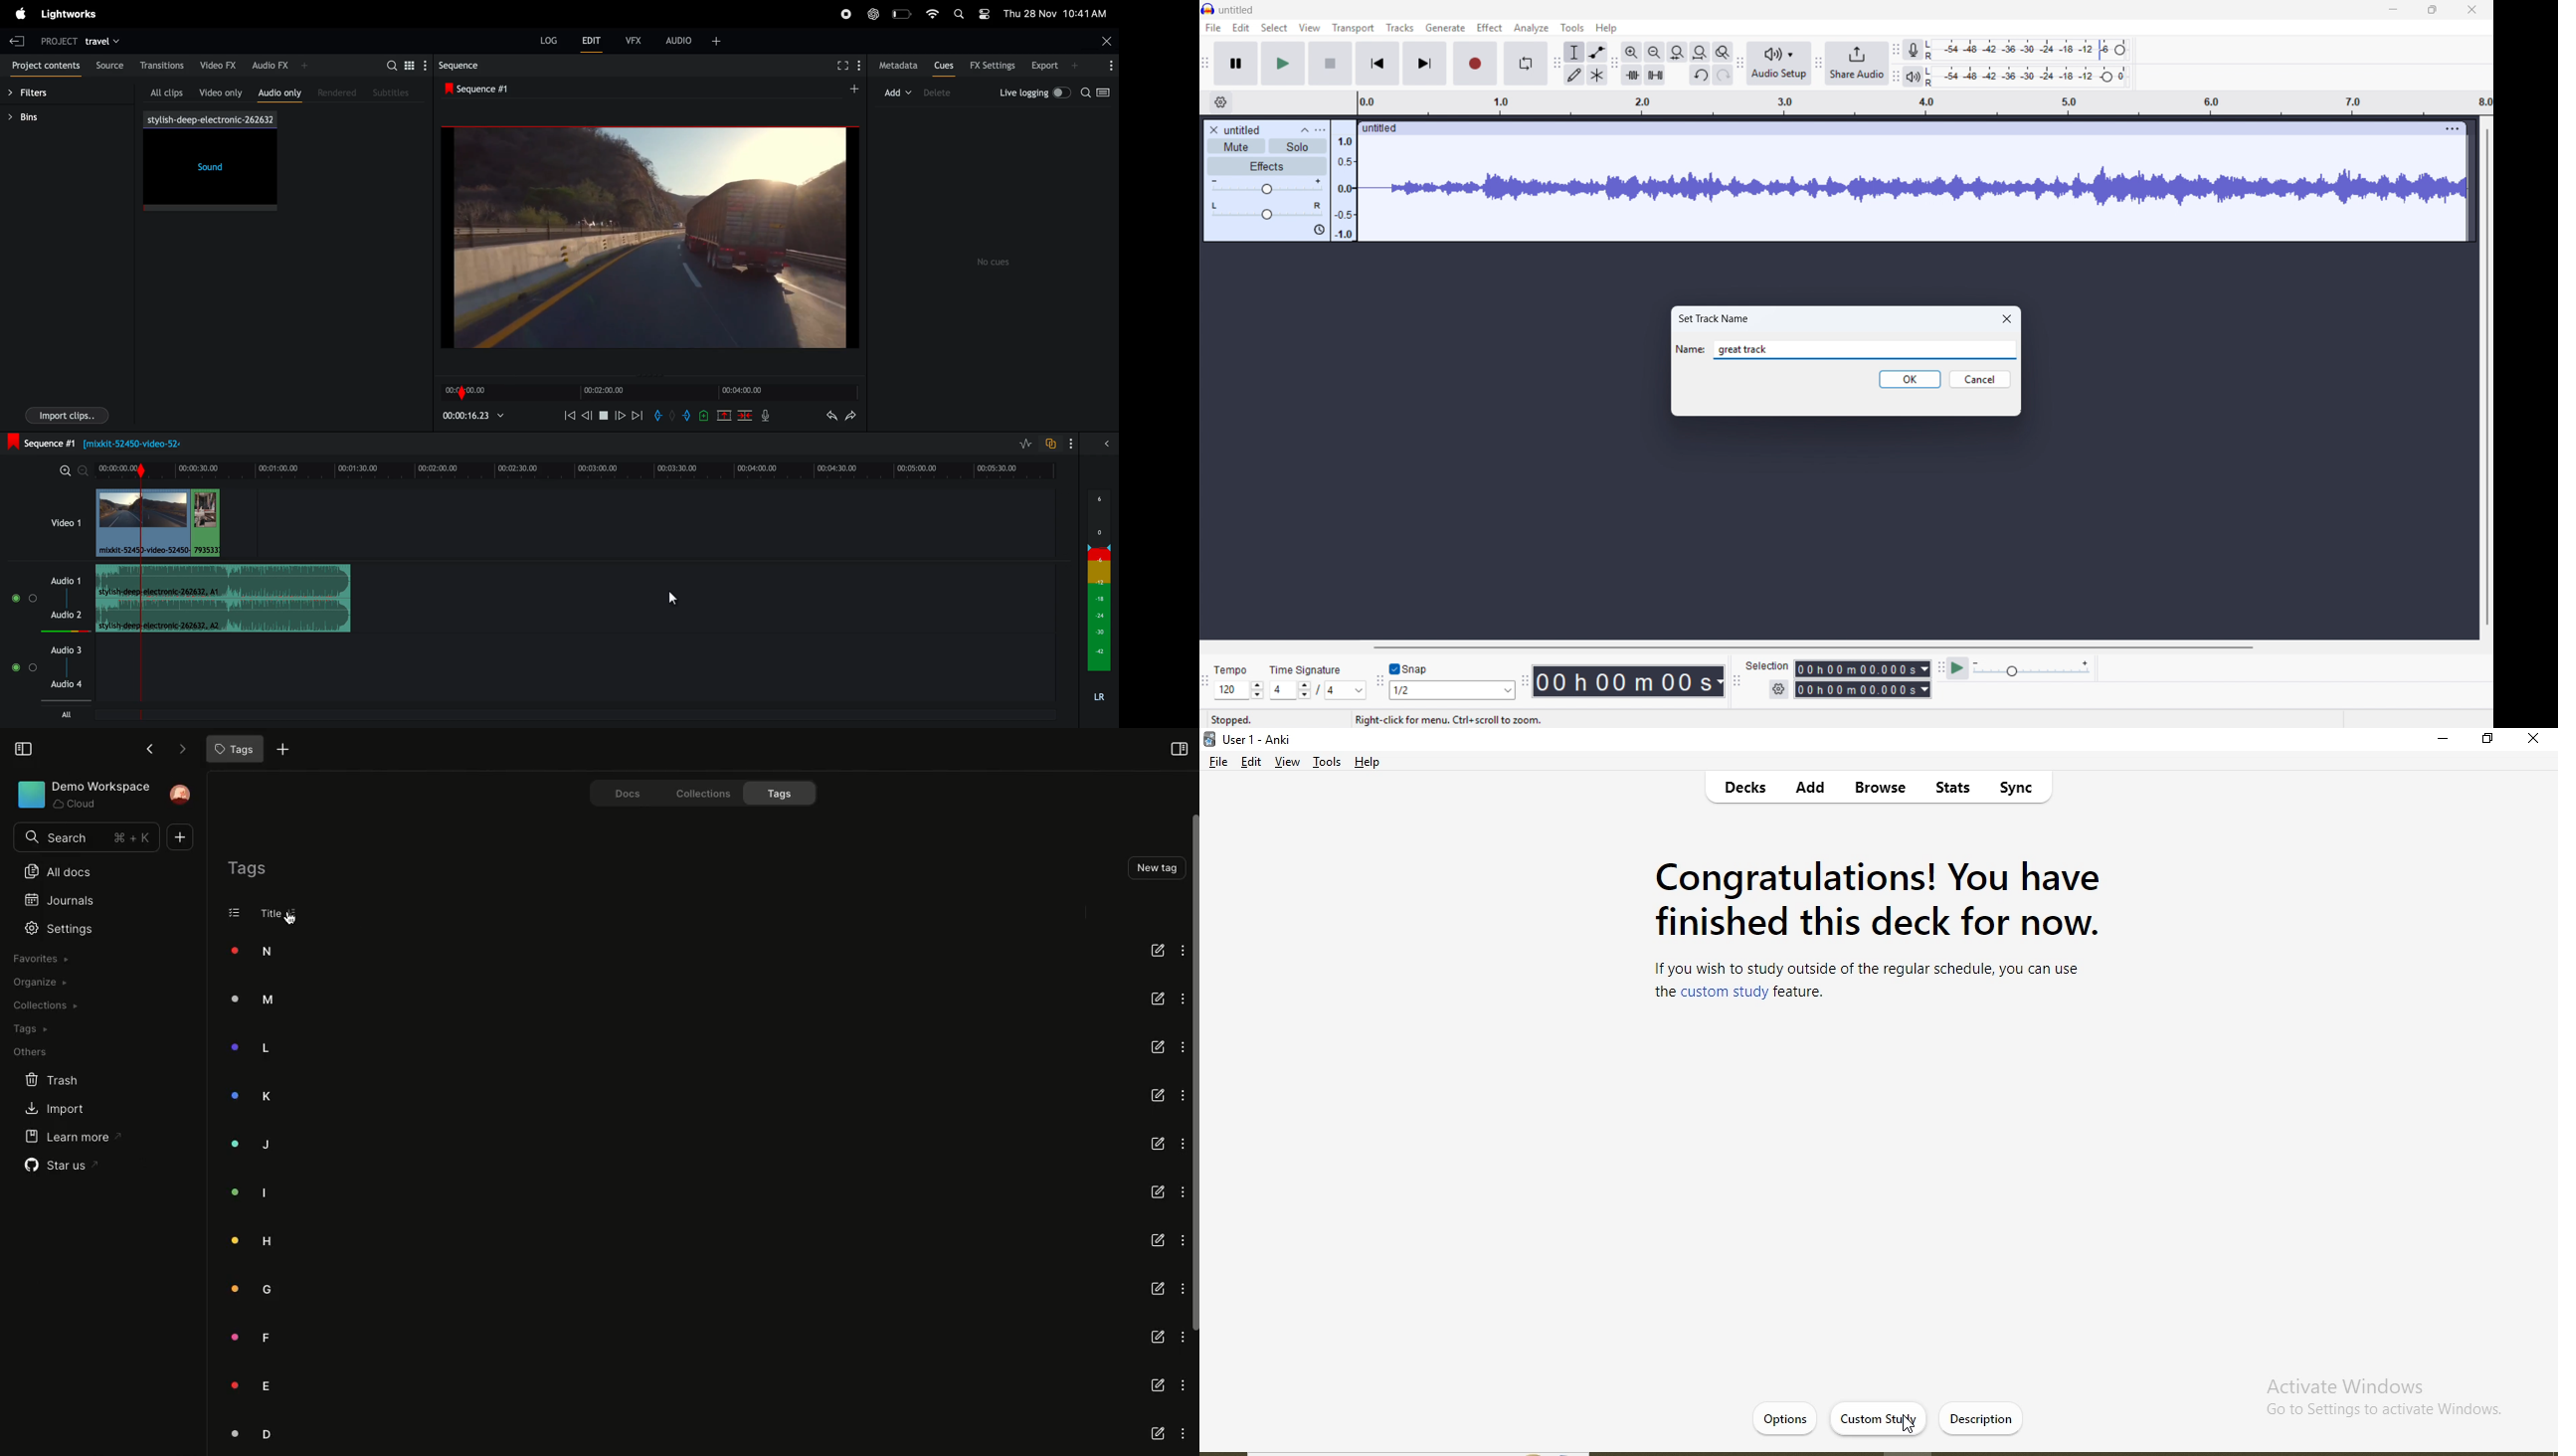 This screenshot has height=1456, width=2576. I want to click on meta data, so click(897, 65).